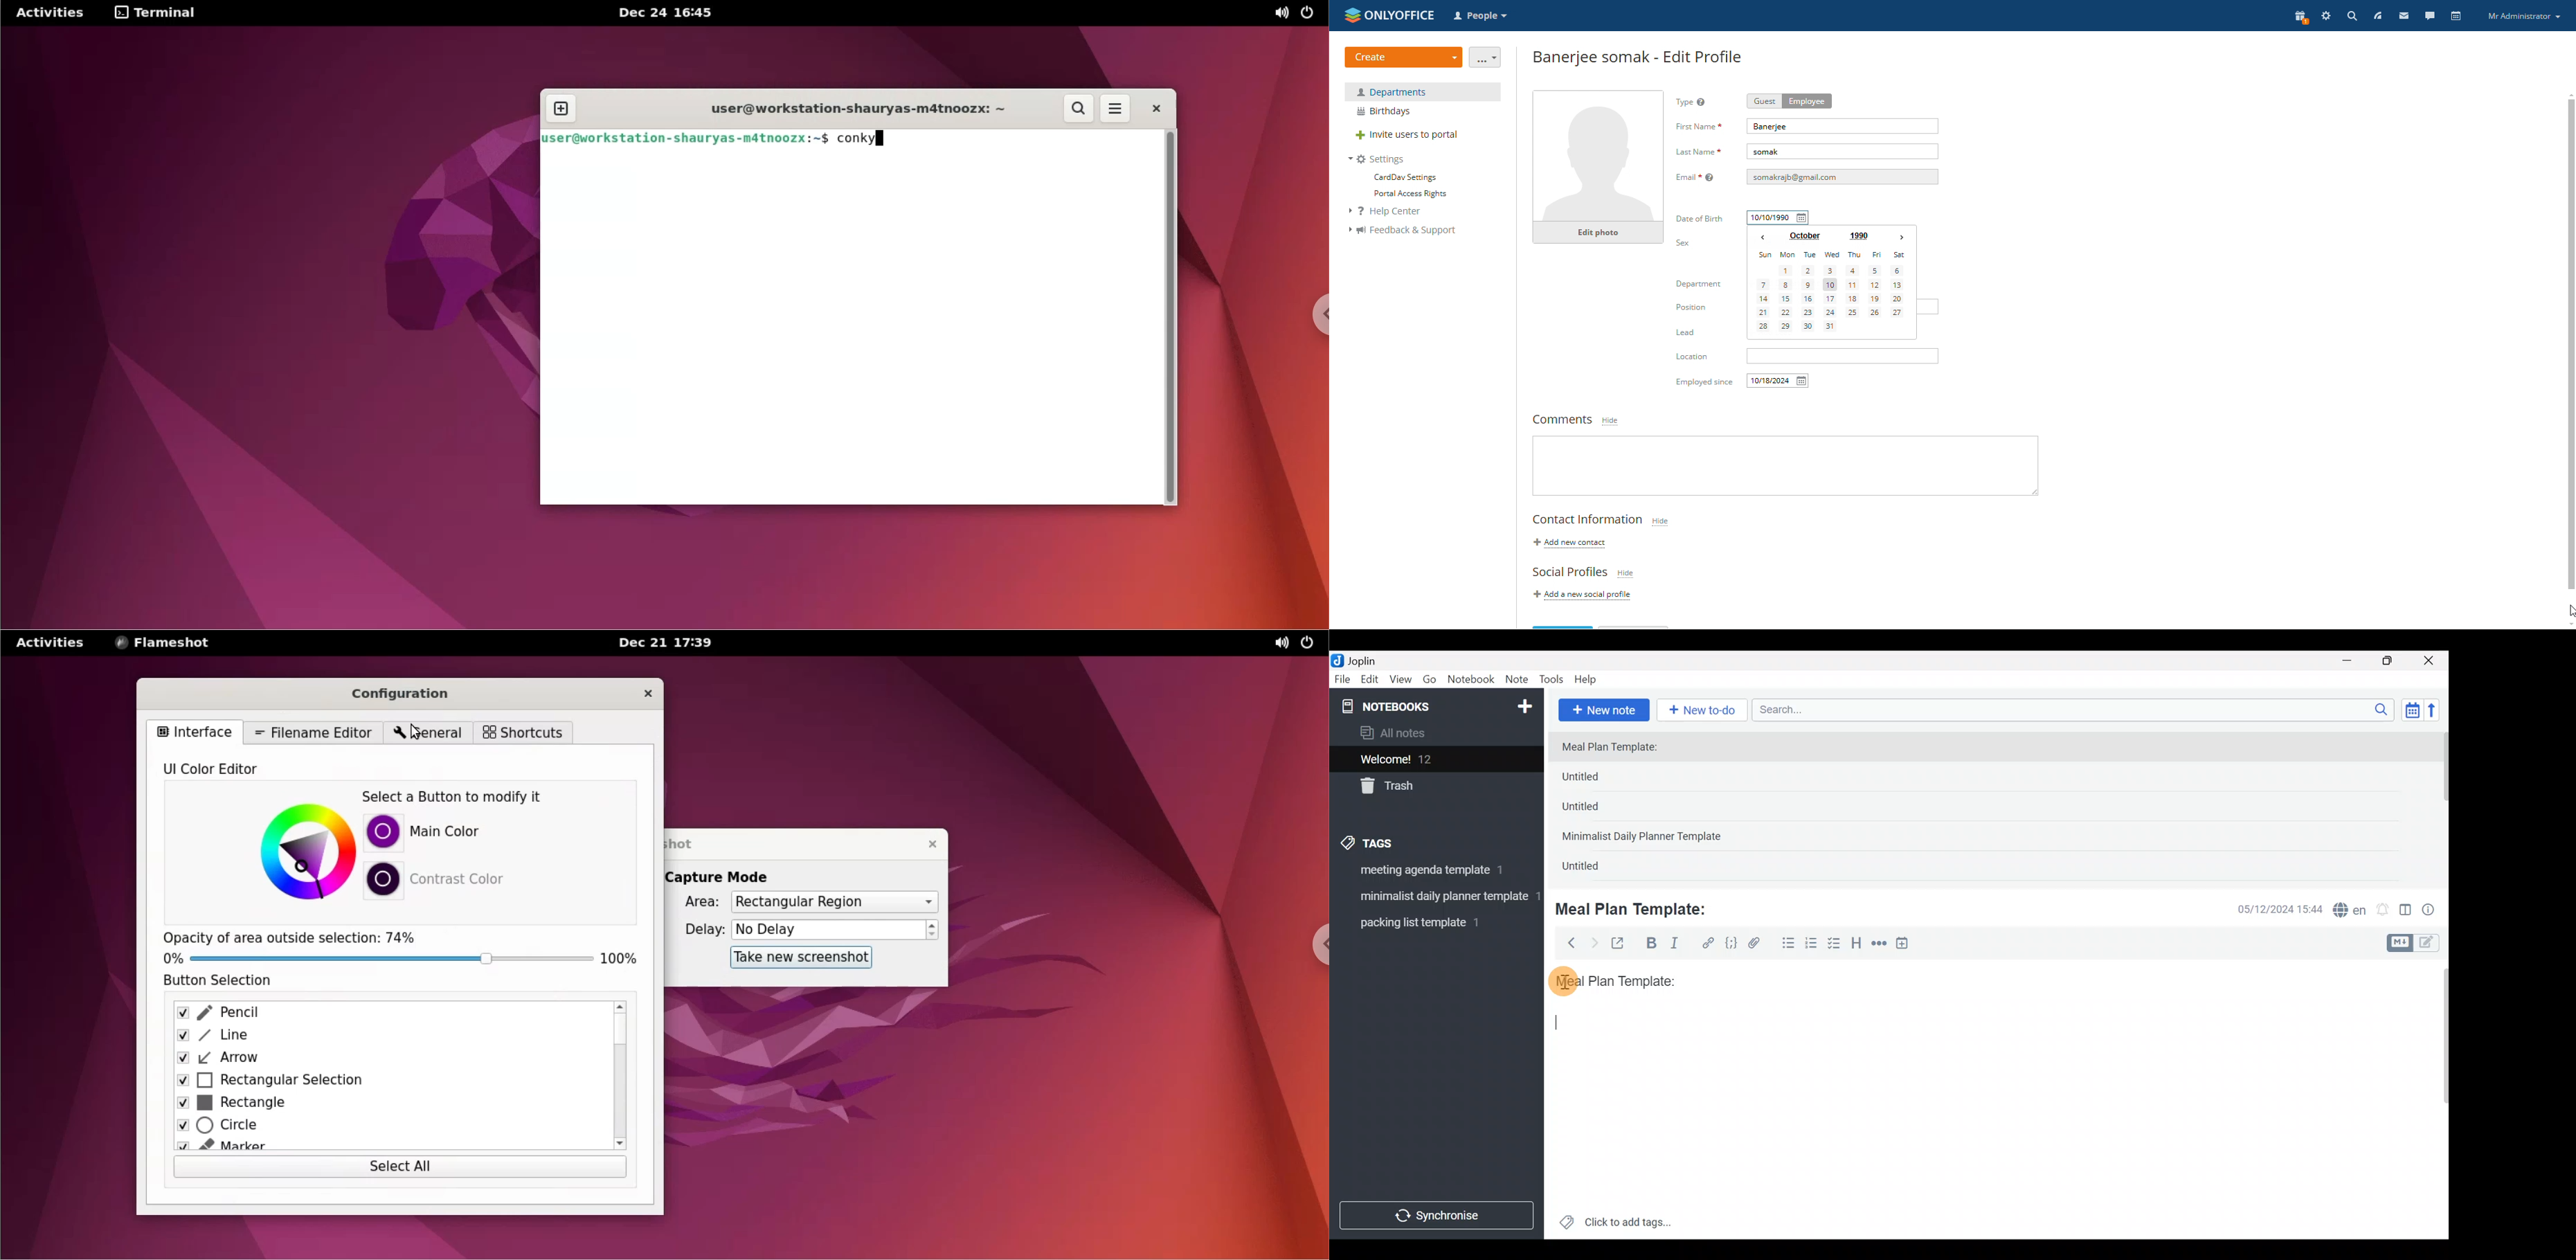  I want to click on Meal Plan Template:, so click(1638, 908).